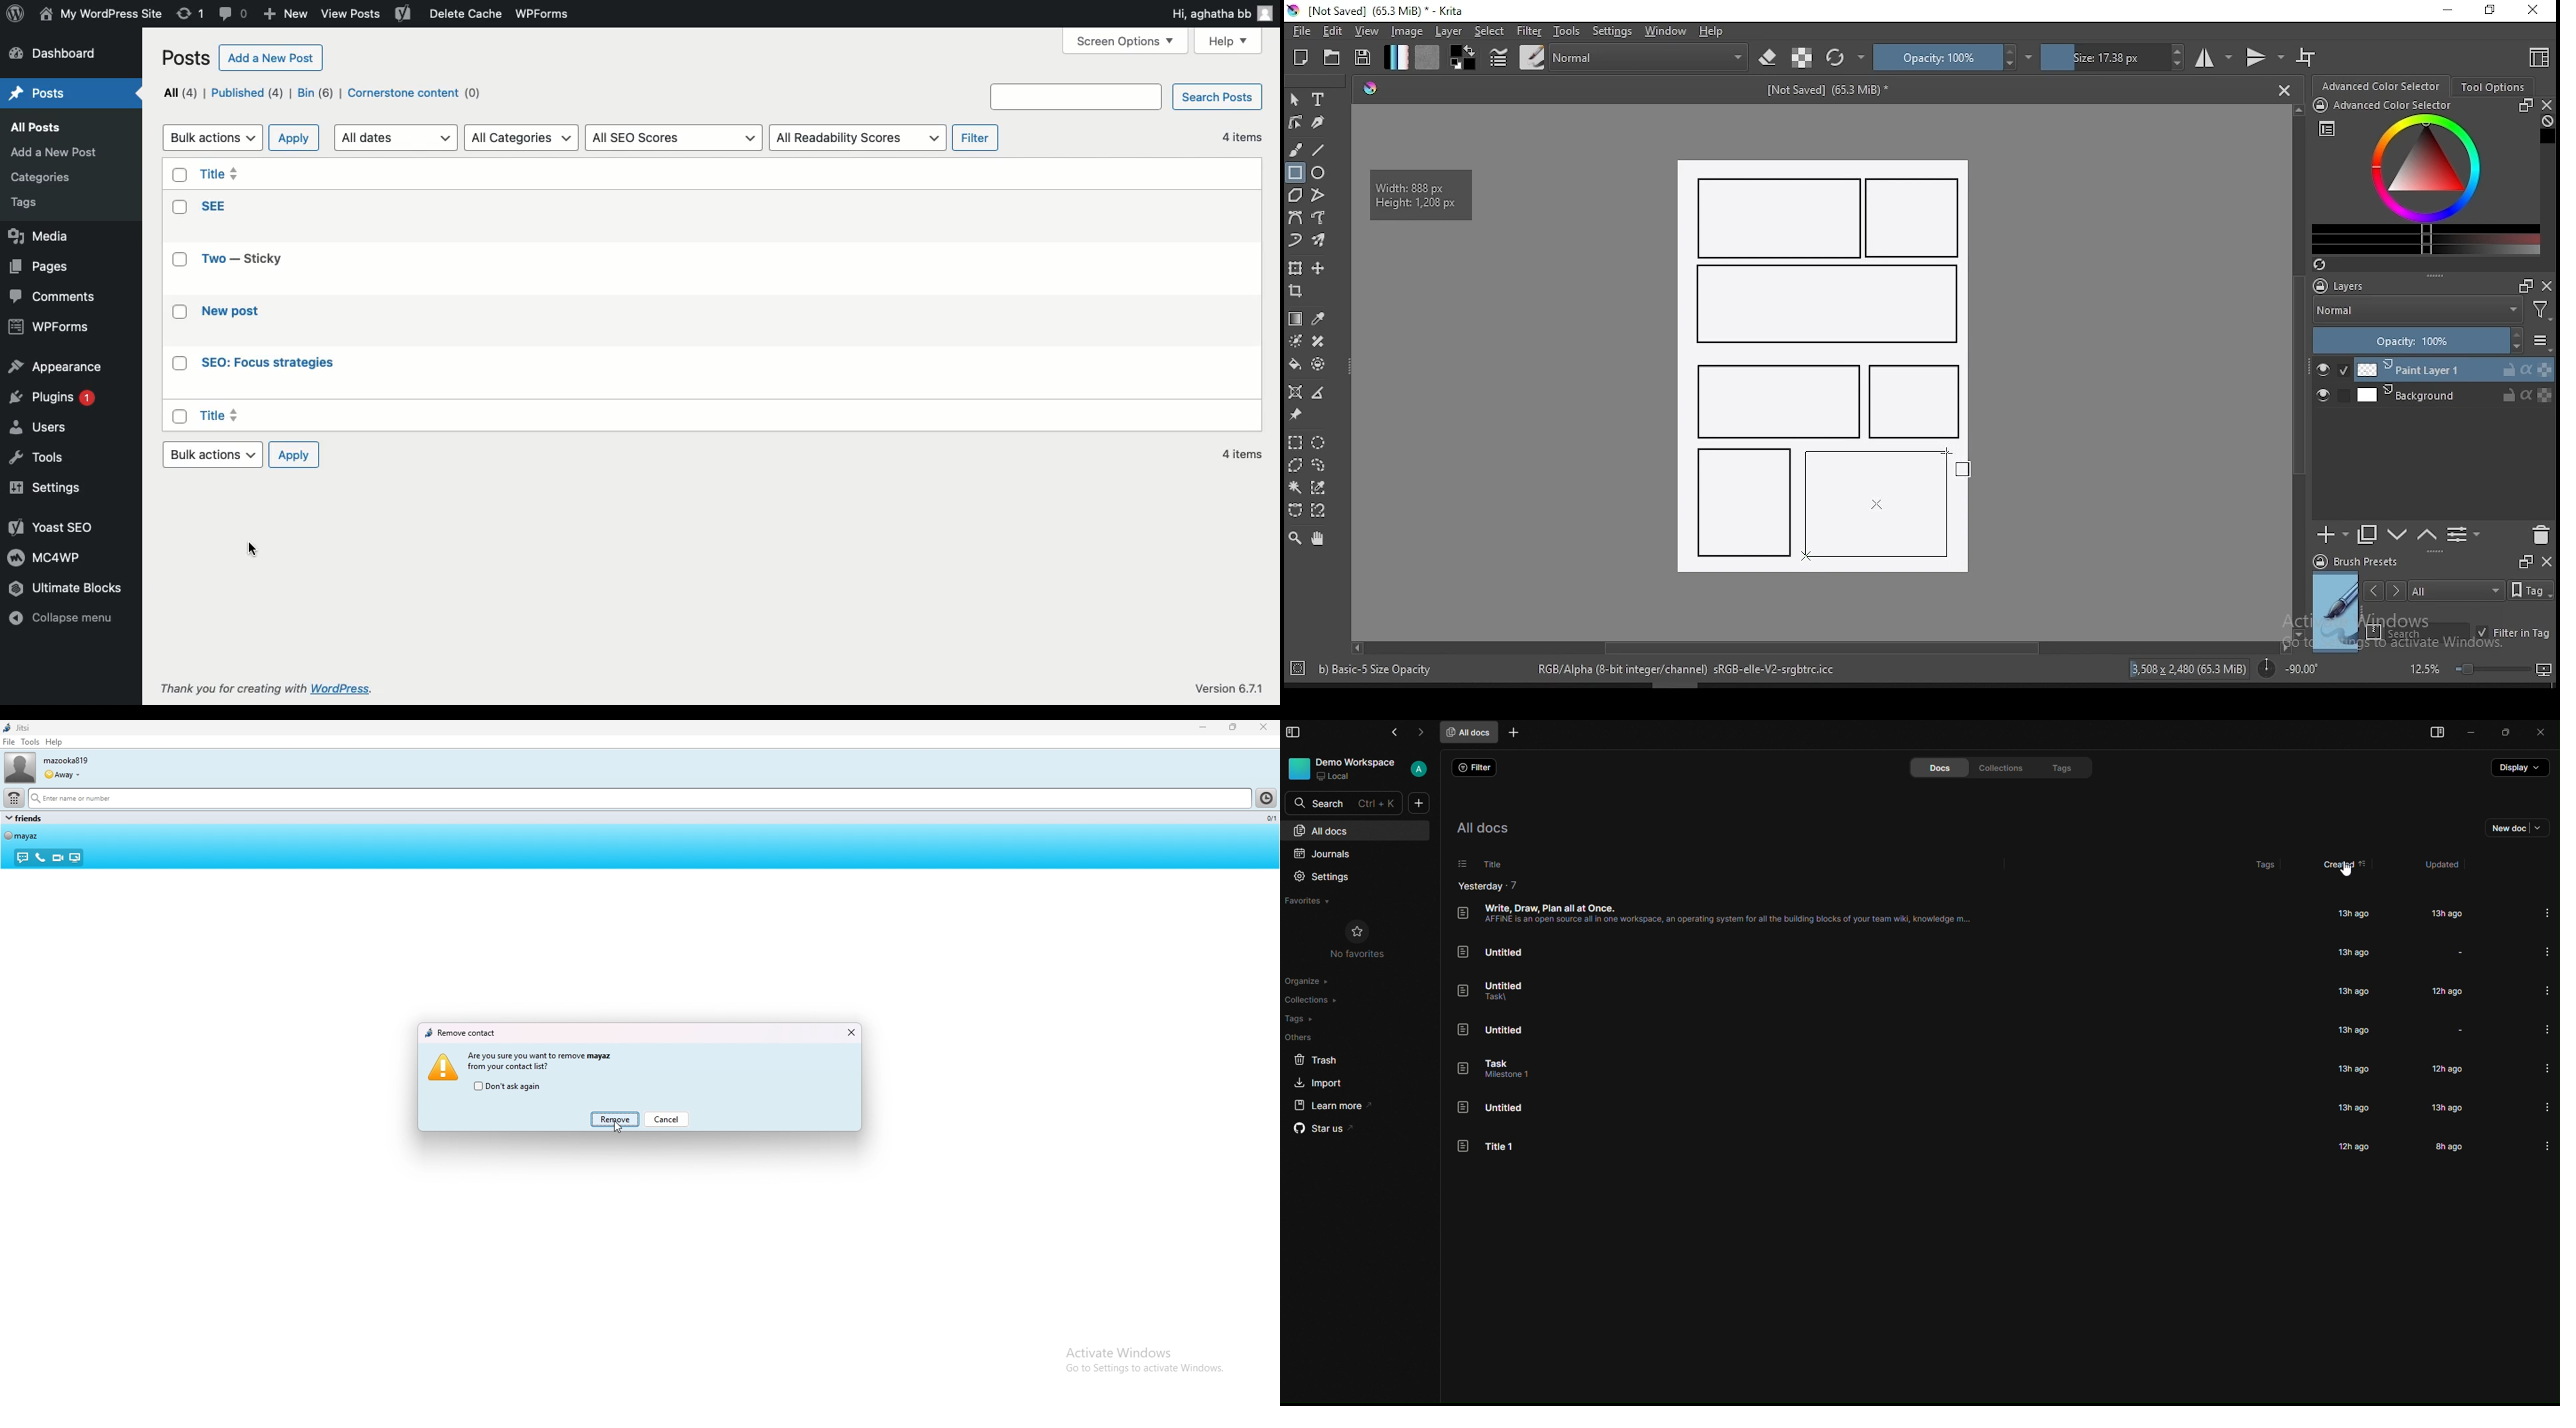  Describe the element at coordinates (2350, 912) in the screenshot. I see `13h ago` at that location.